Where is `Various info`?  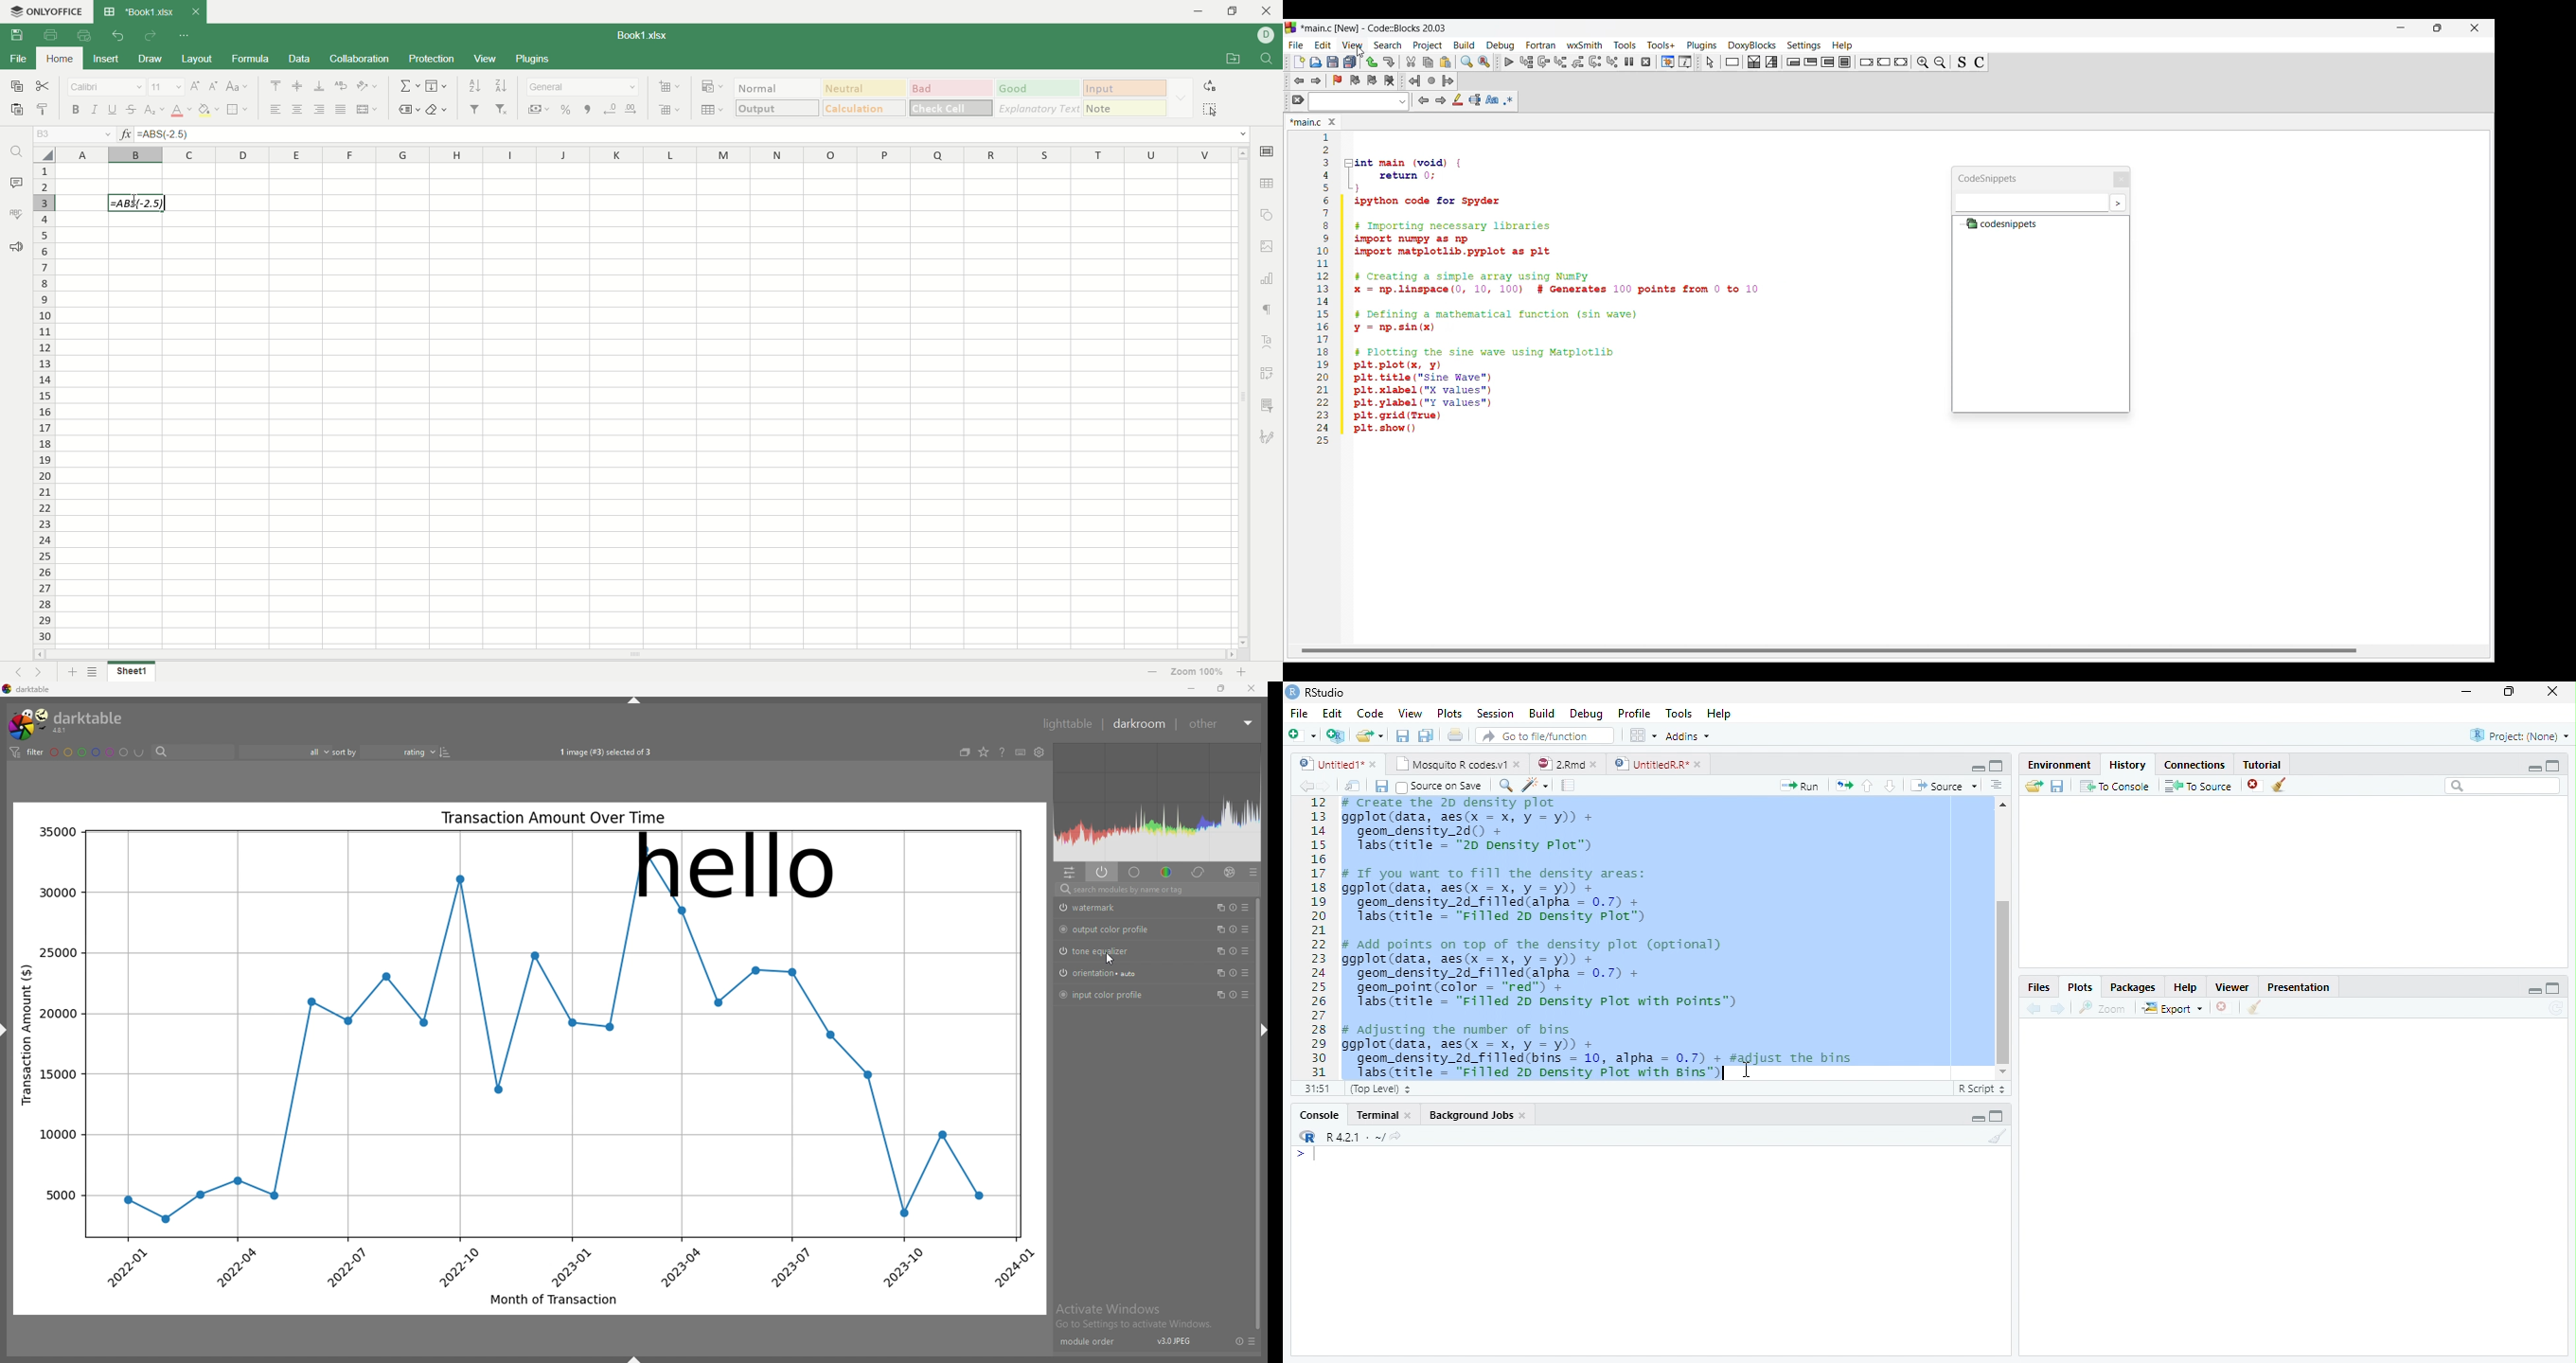
Various info is located at coordinates (1685, 62).